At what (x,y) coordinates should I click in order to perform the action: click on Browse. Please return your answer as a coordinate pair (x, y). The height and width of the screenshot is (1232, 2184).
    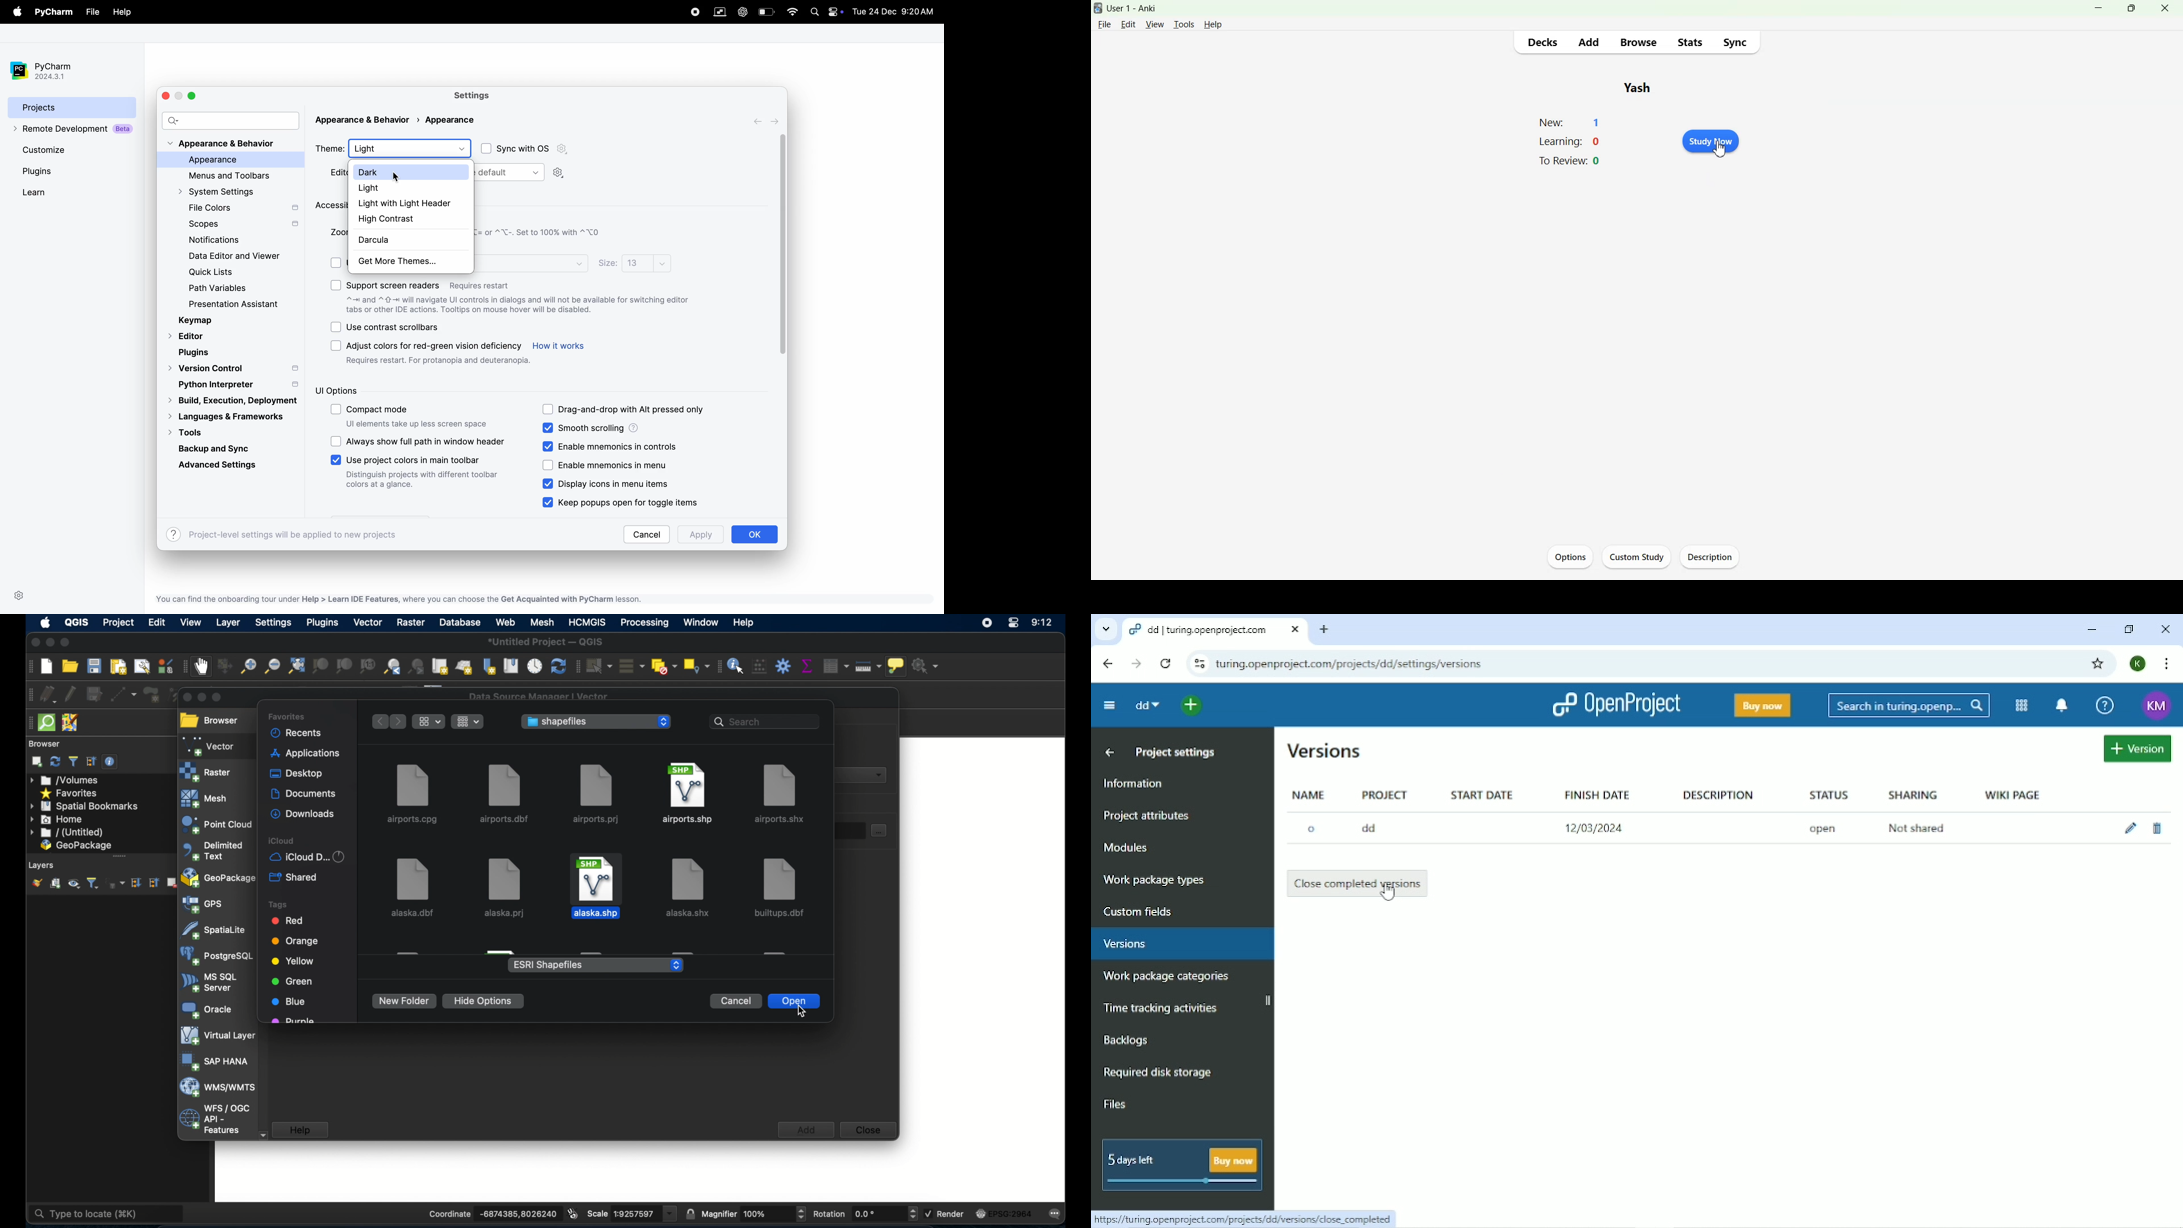
    Looking at the image, I should click on (1639, 43).